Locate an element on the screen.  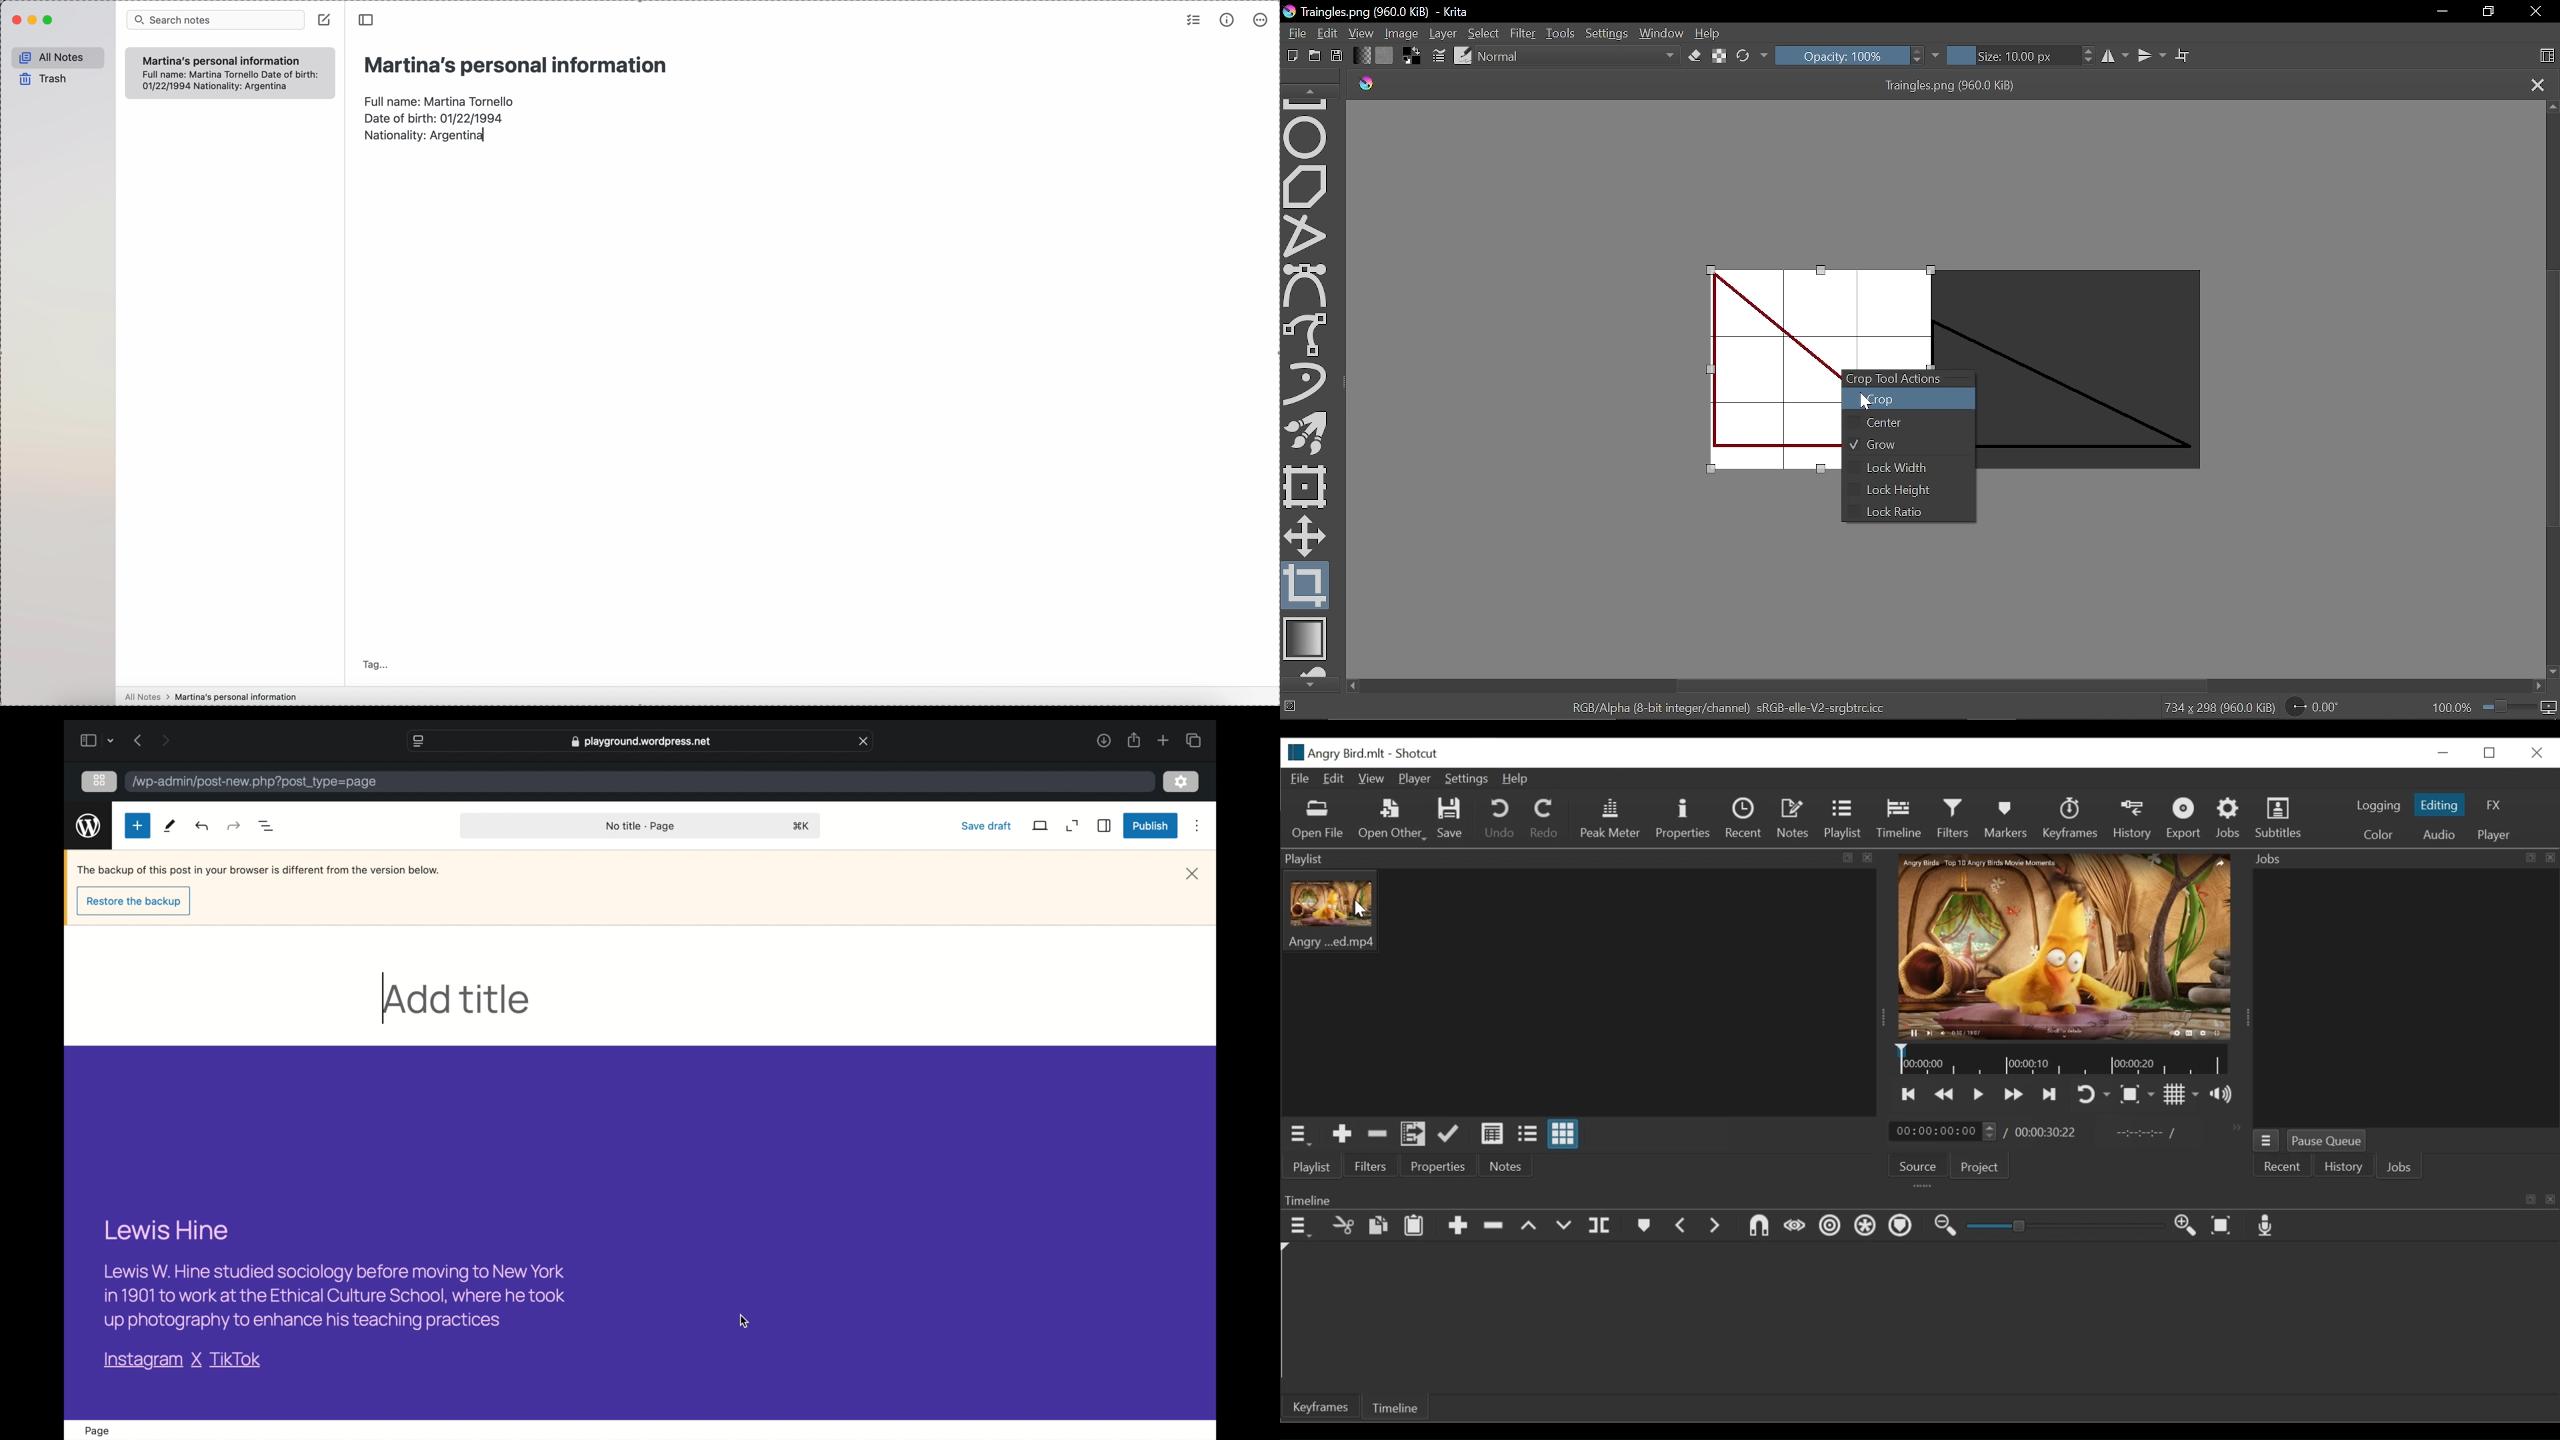
previous page is located at coordinates (137, 741).